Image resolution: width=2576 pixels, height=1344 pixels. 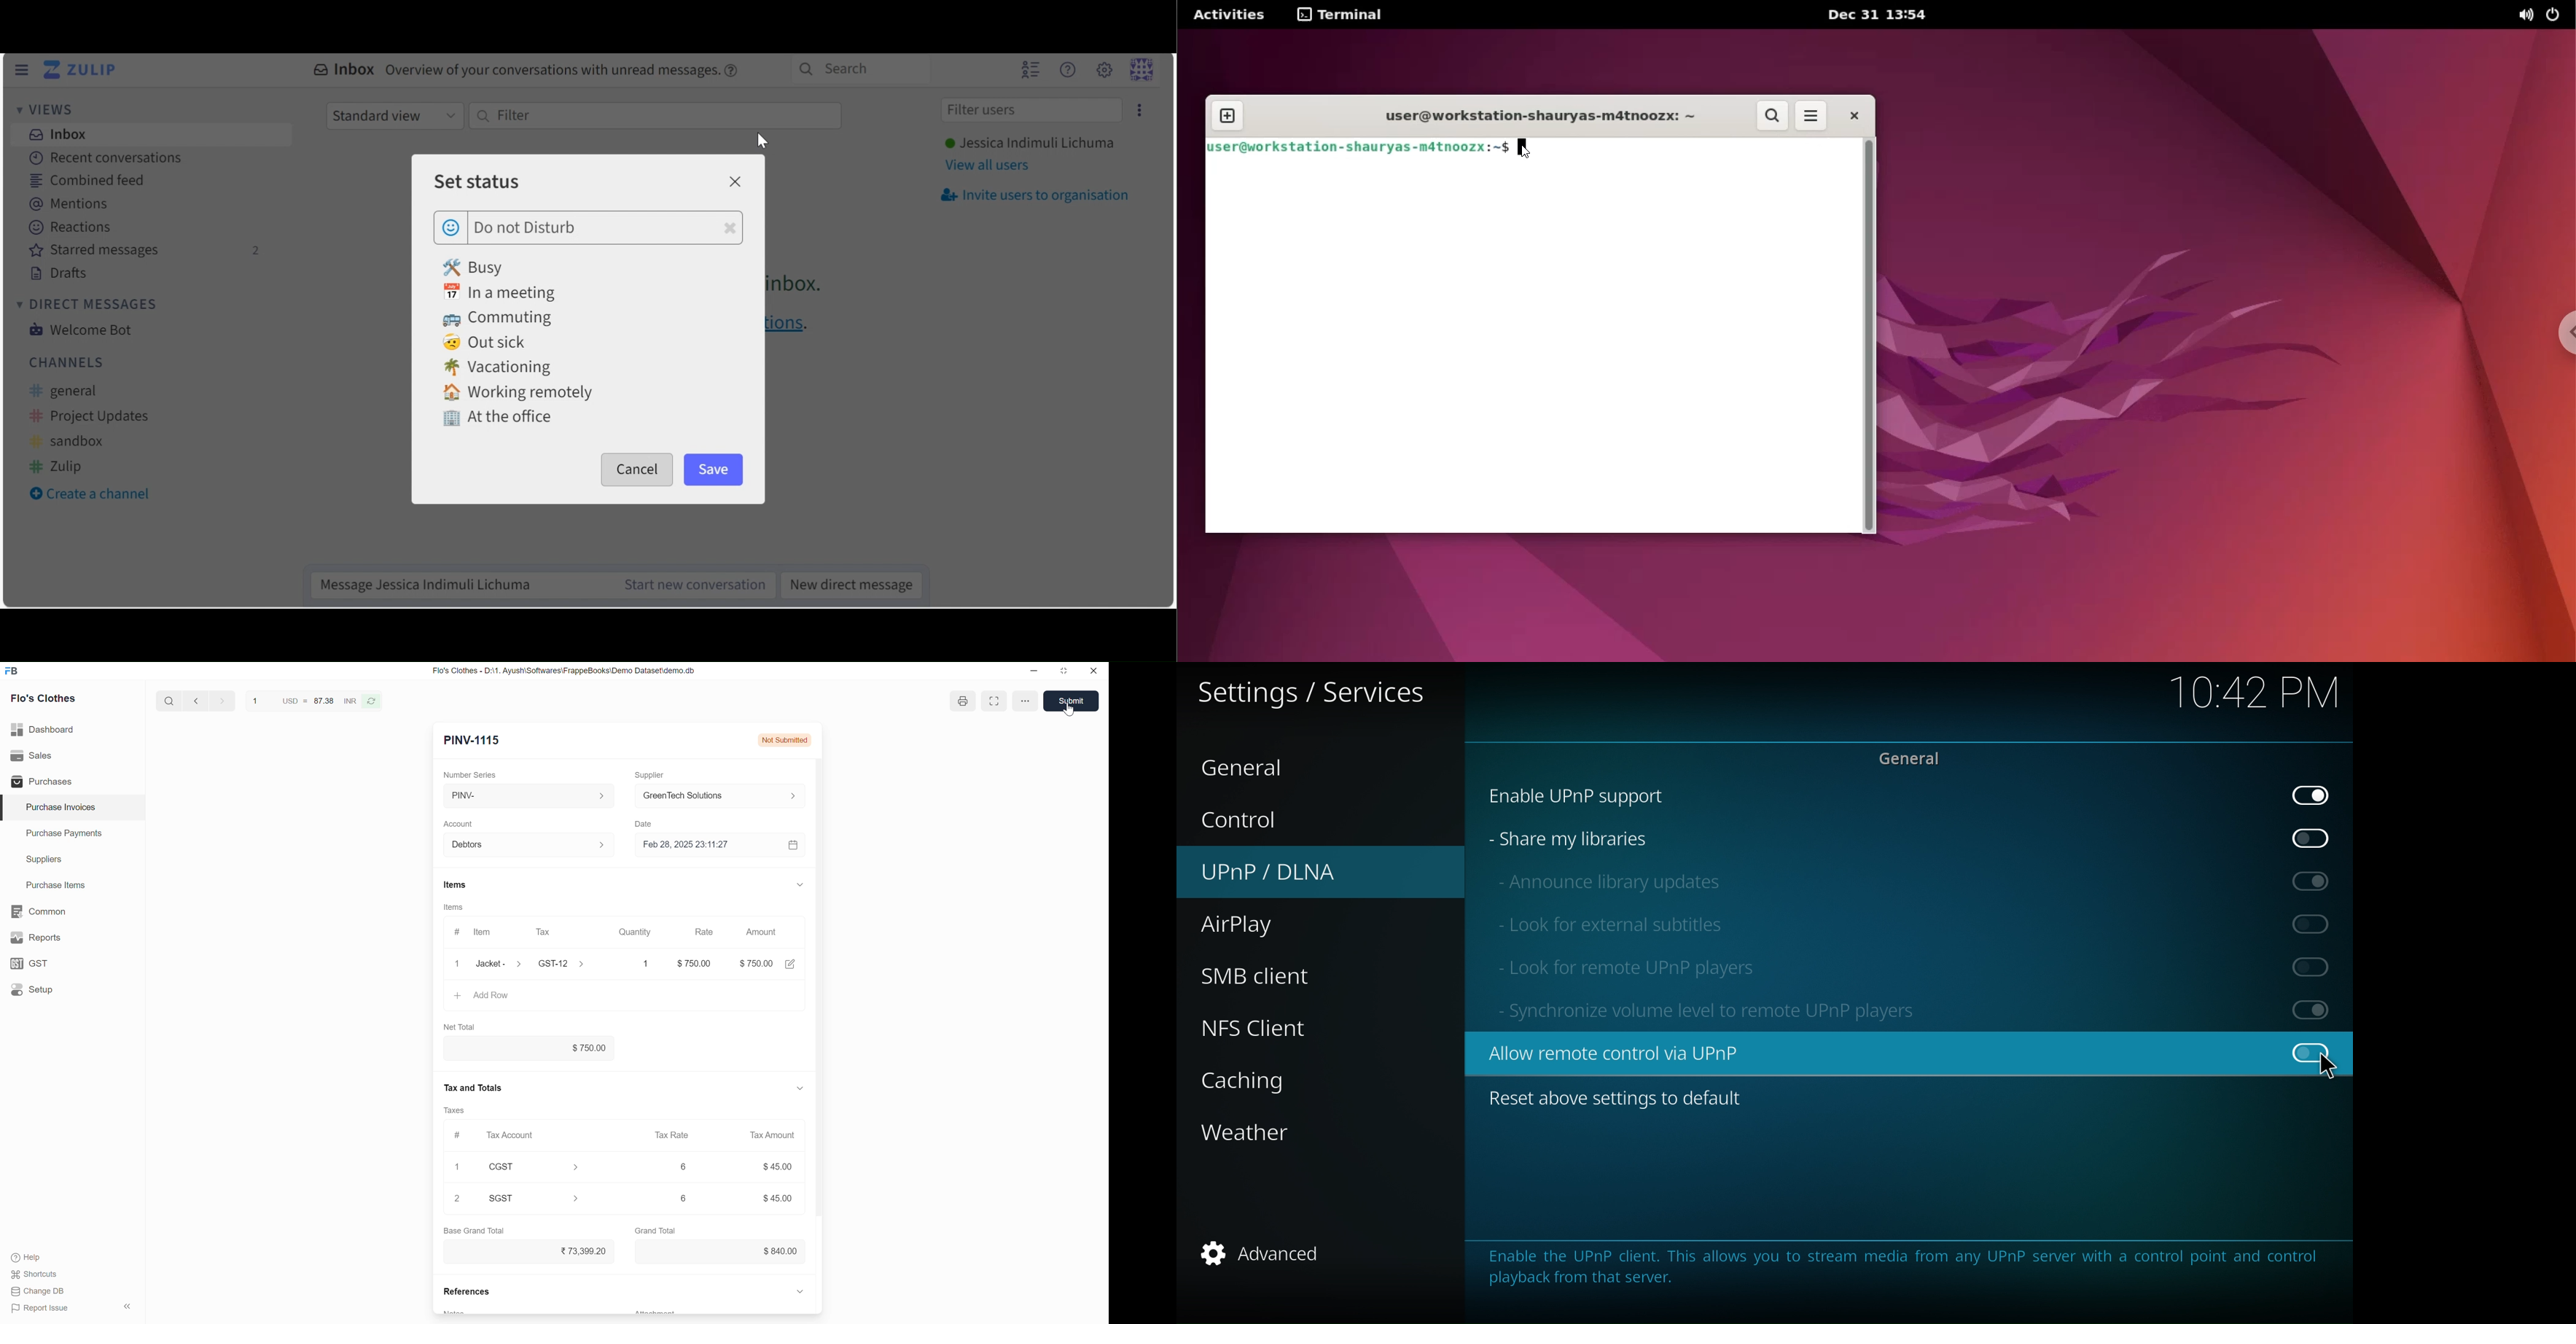 I want to click on nfs client, so click(x=1265, y=1030).